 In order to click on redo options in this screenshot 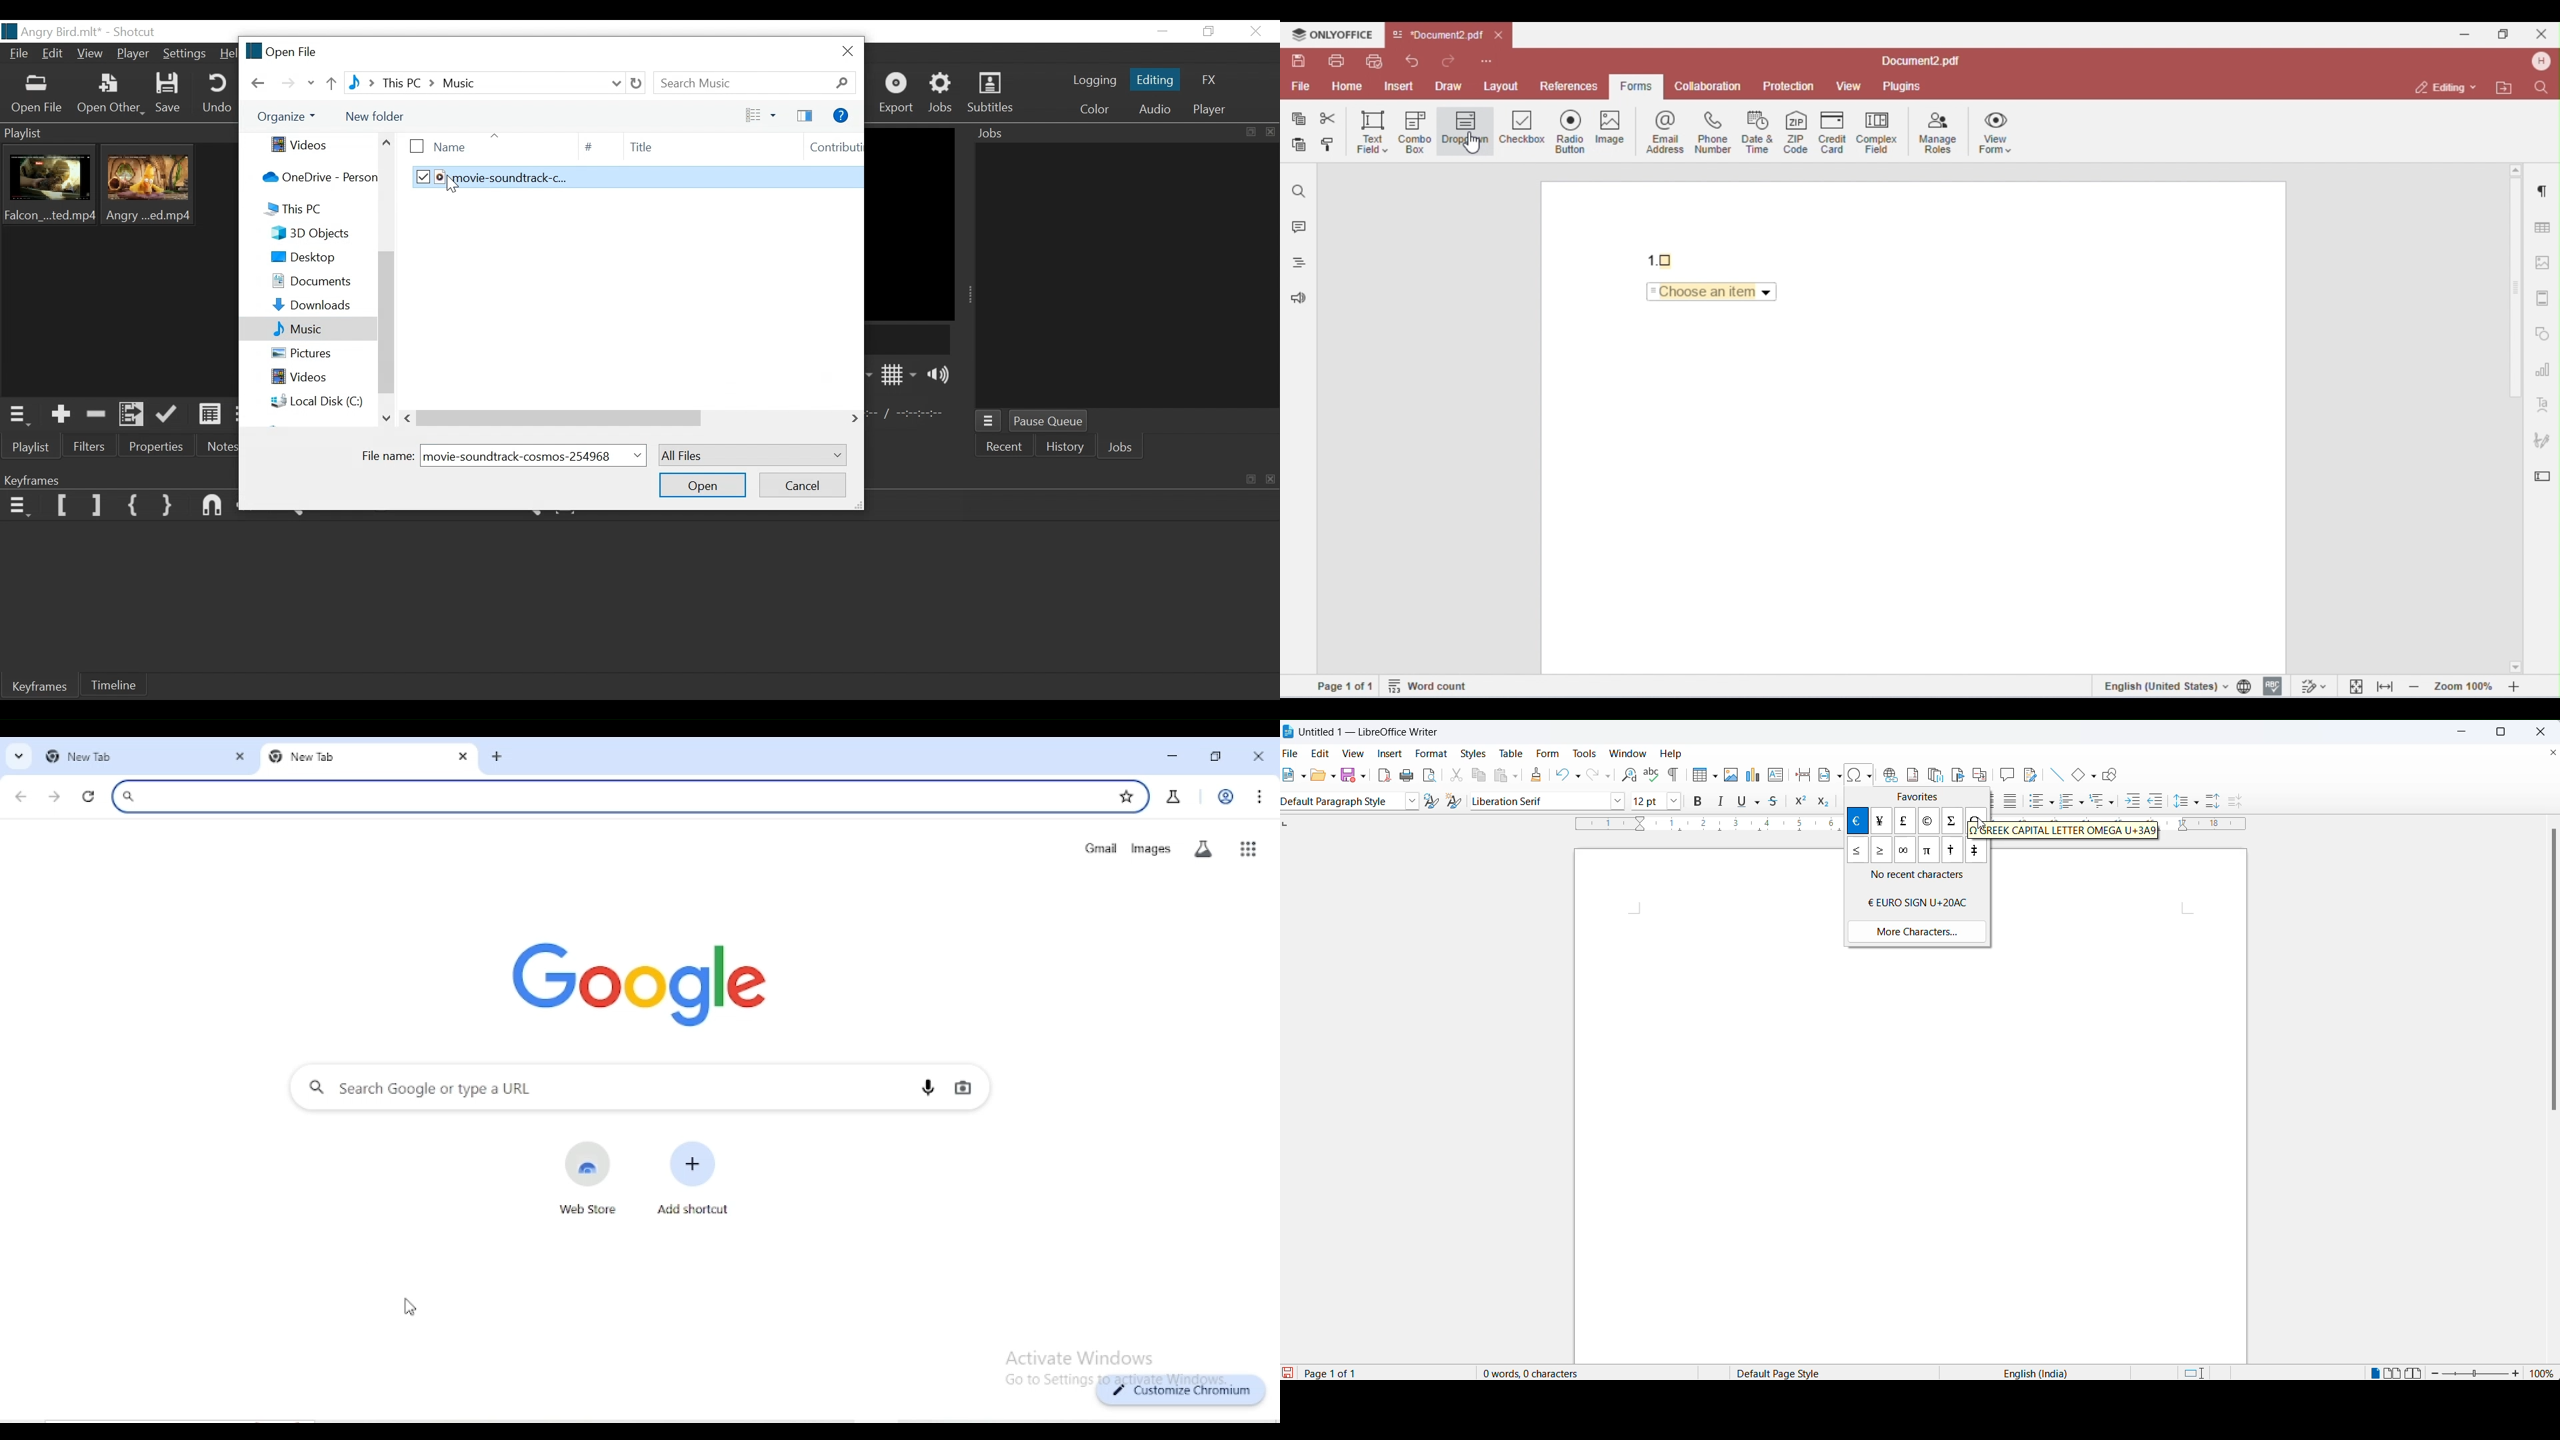, I will do `click(1610, 777)`.